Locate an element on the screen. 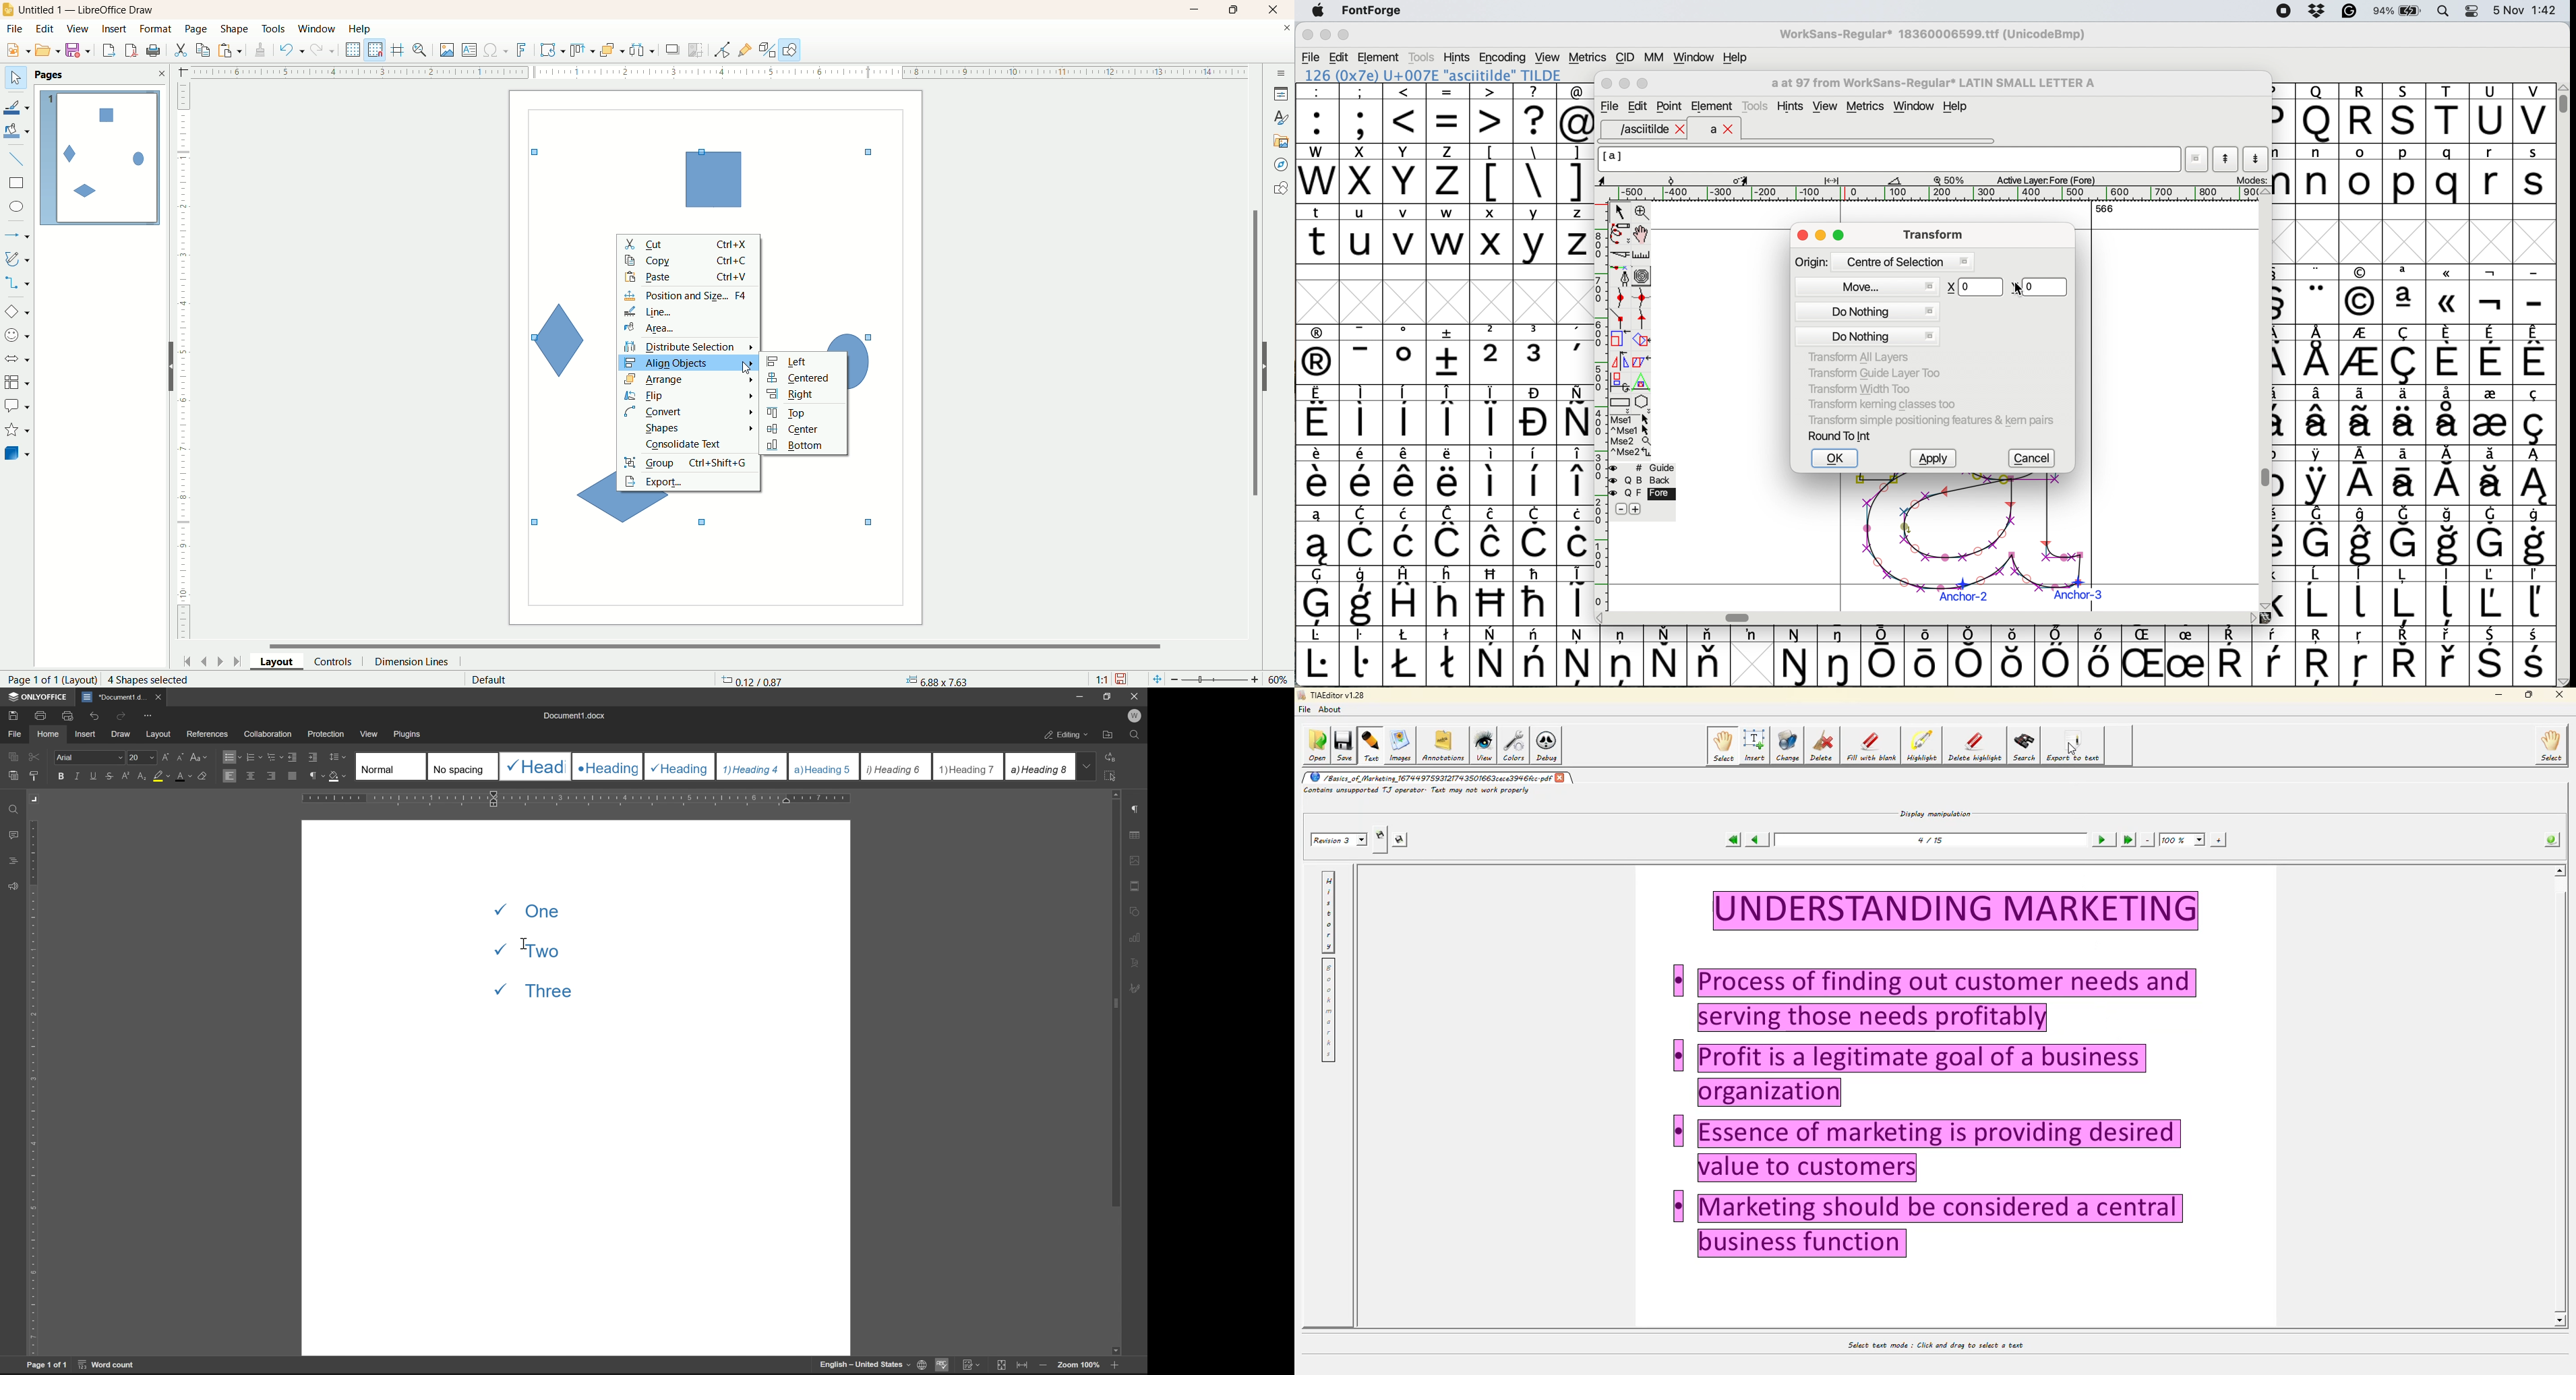 The height and width of the screenshot is (1400, 2576). paragraph settings is located at coordinates (1135, 809).